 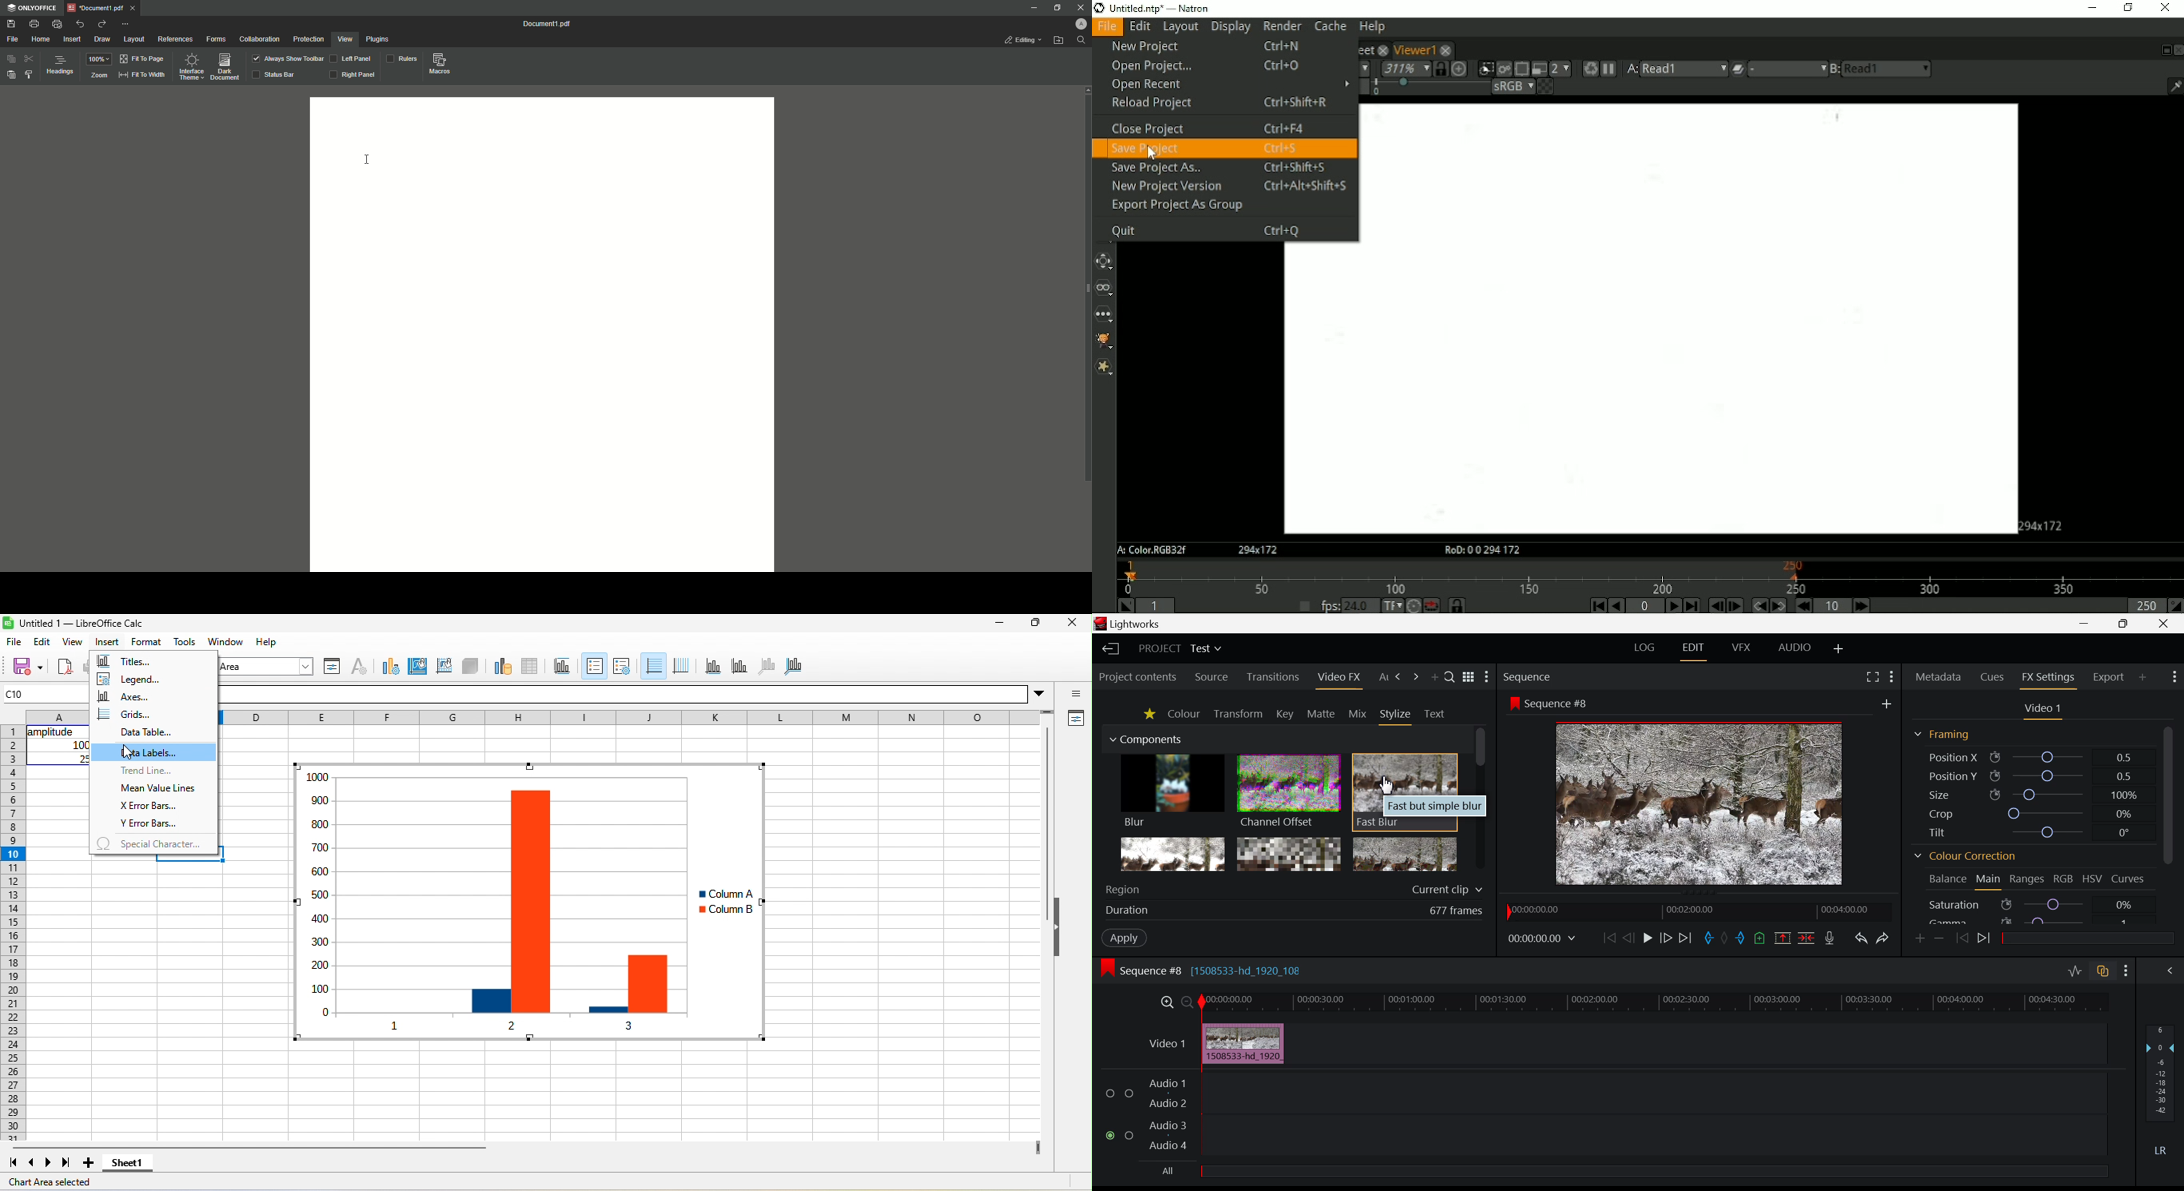 I want to click on Sequence #8, so click(x=1547, y=703).